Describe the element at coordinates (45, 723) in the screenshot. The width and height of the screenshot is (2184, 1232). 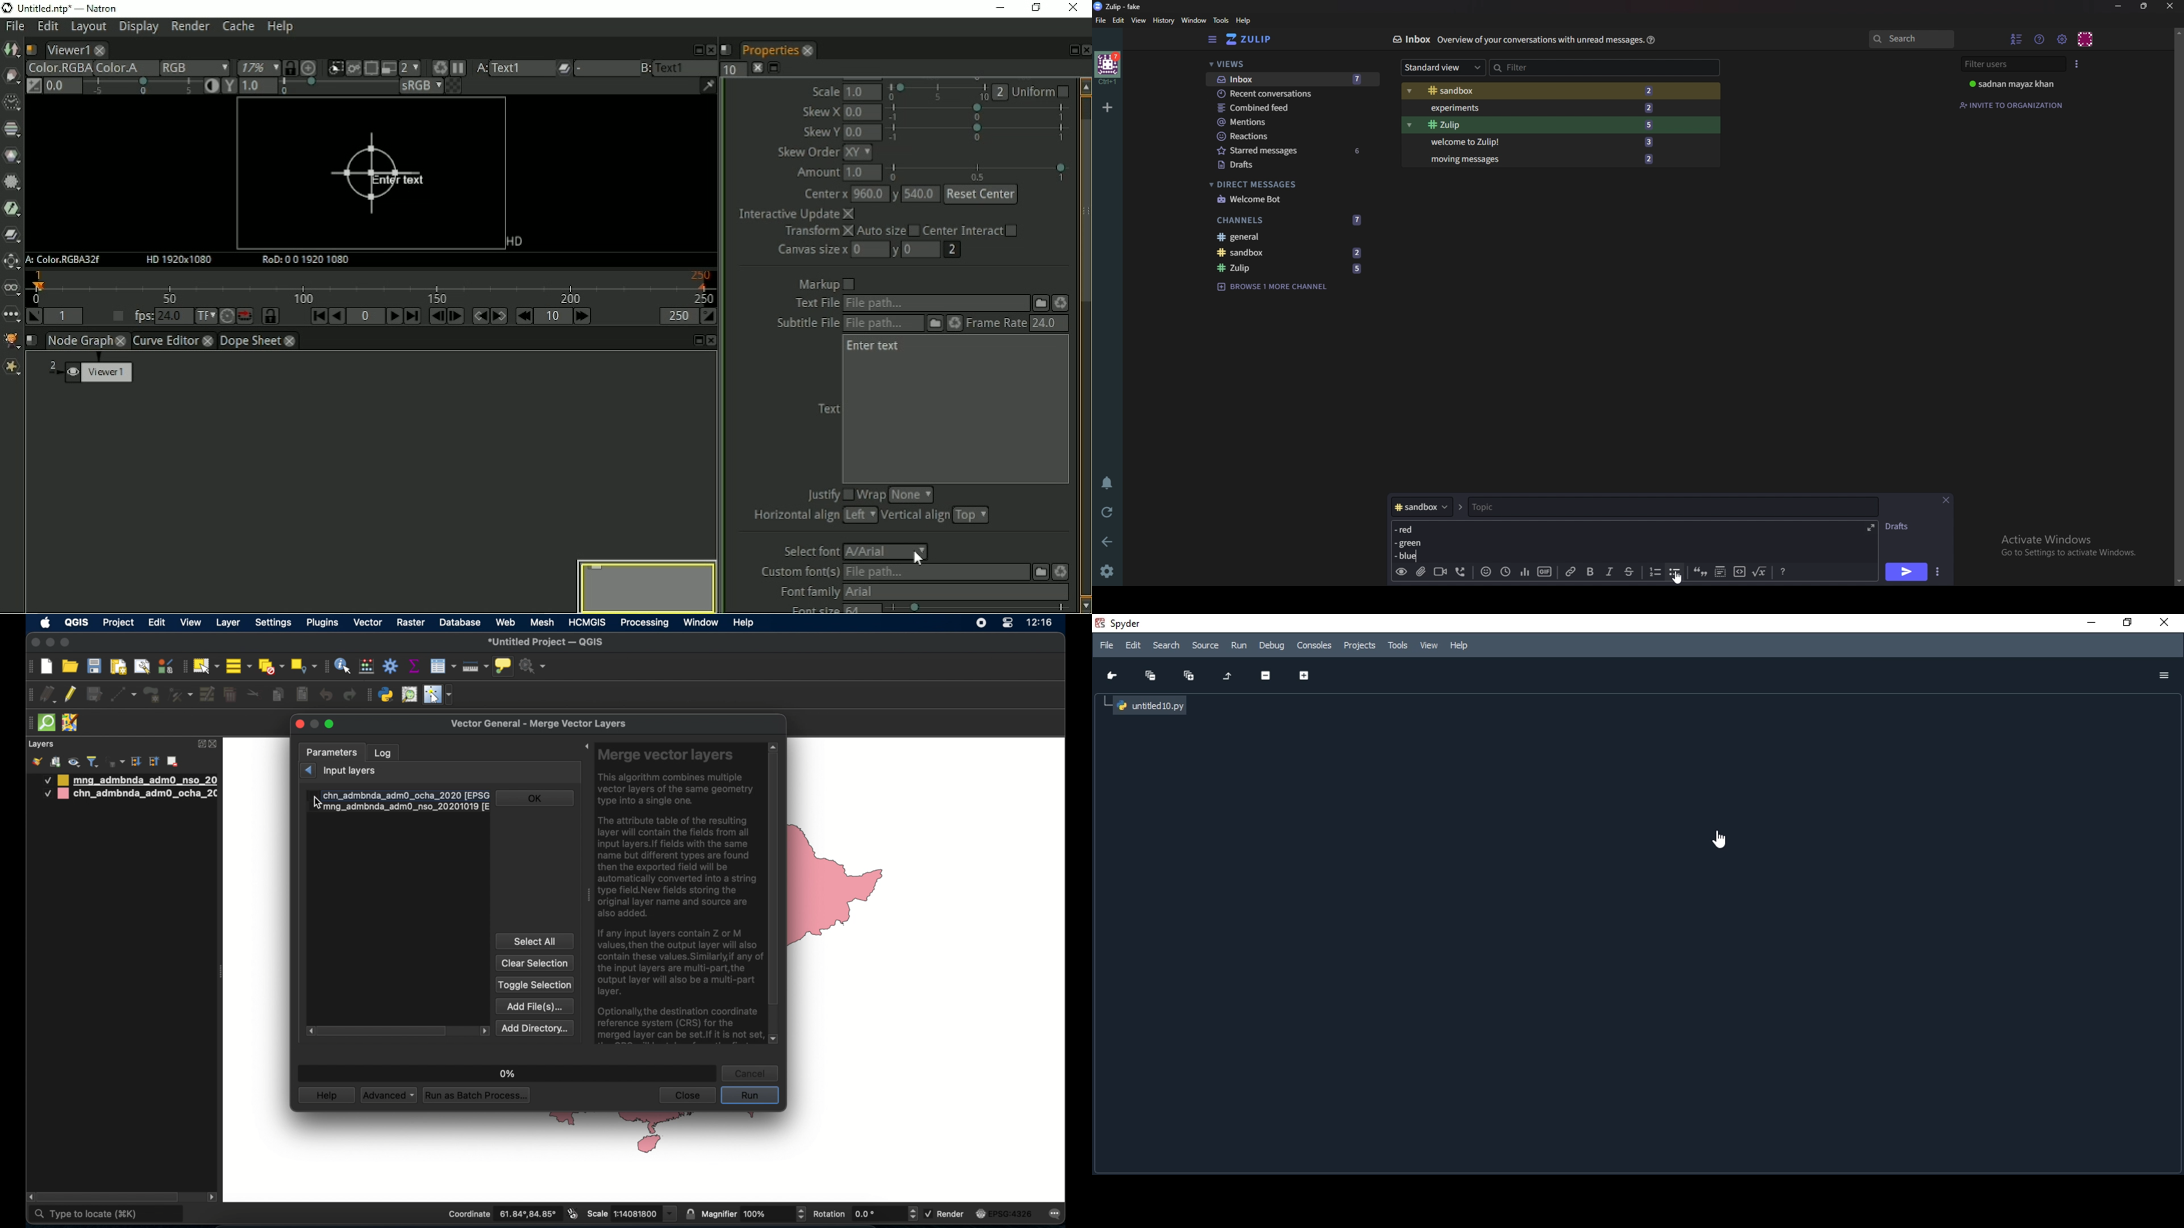
I see `quick som` at that location.